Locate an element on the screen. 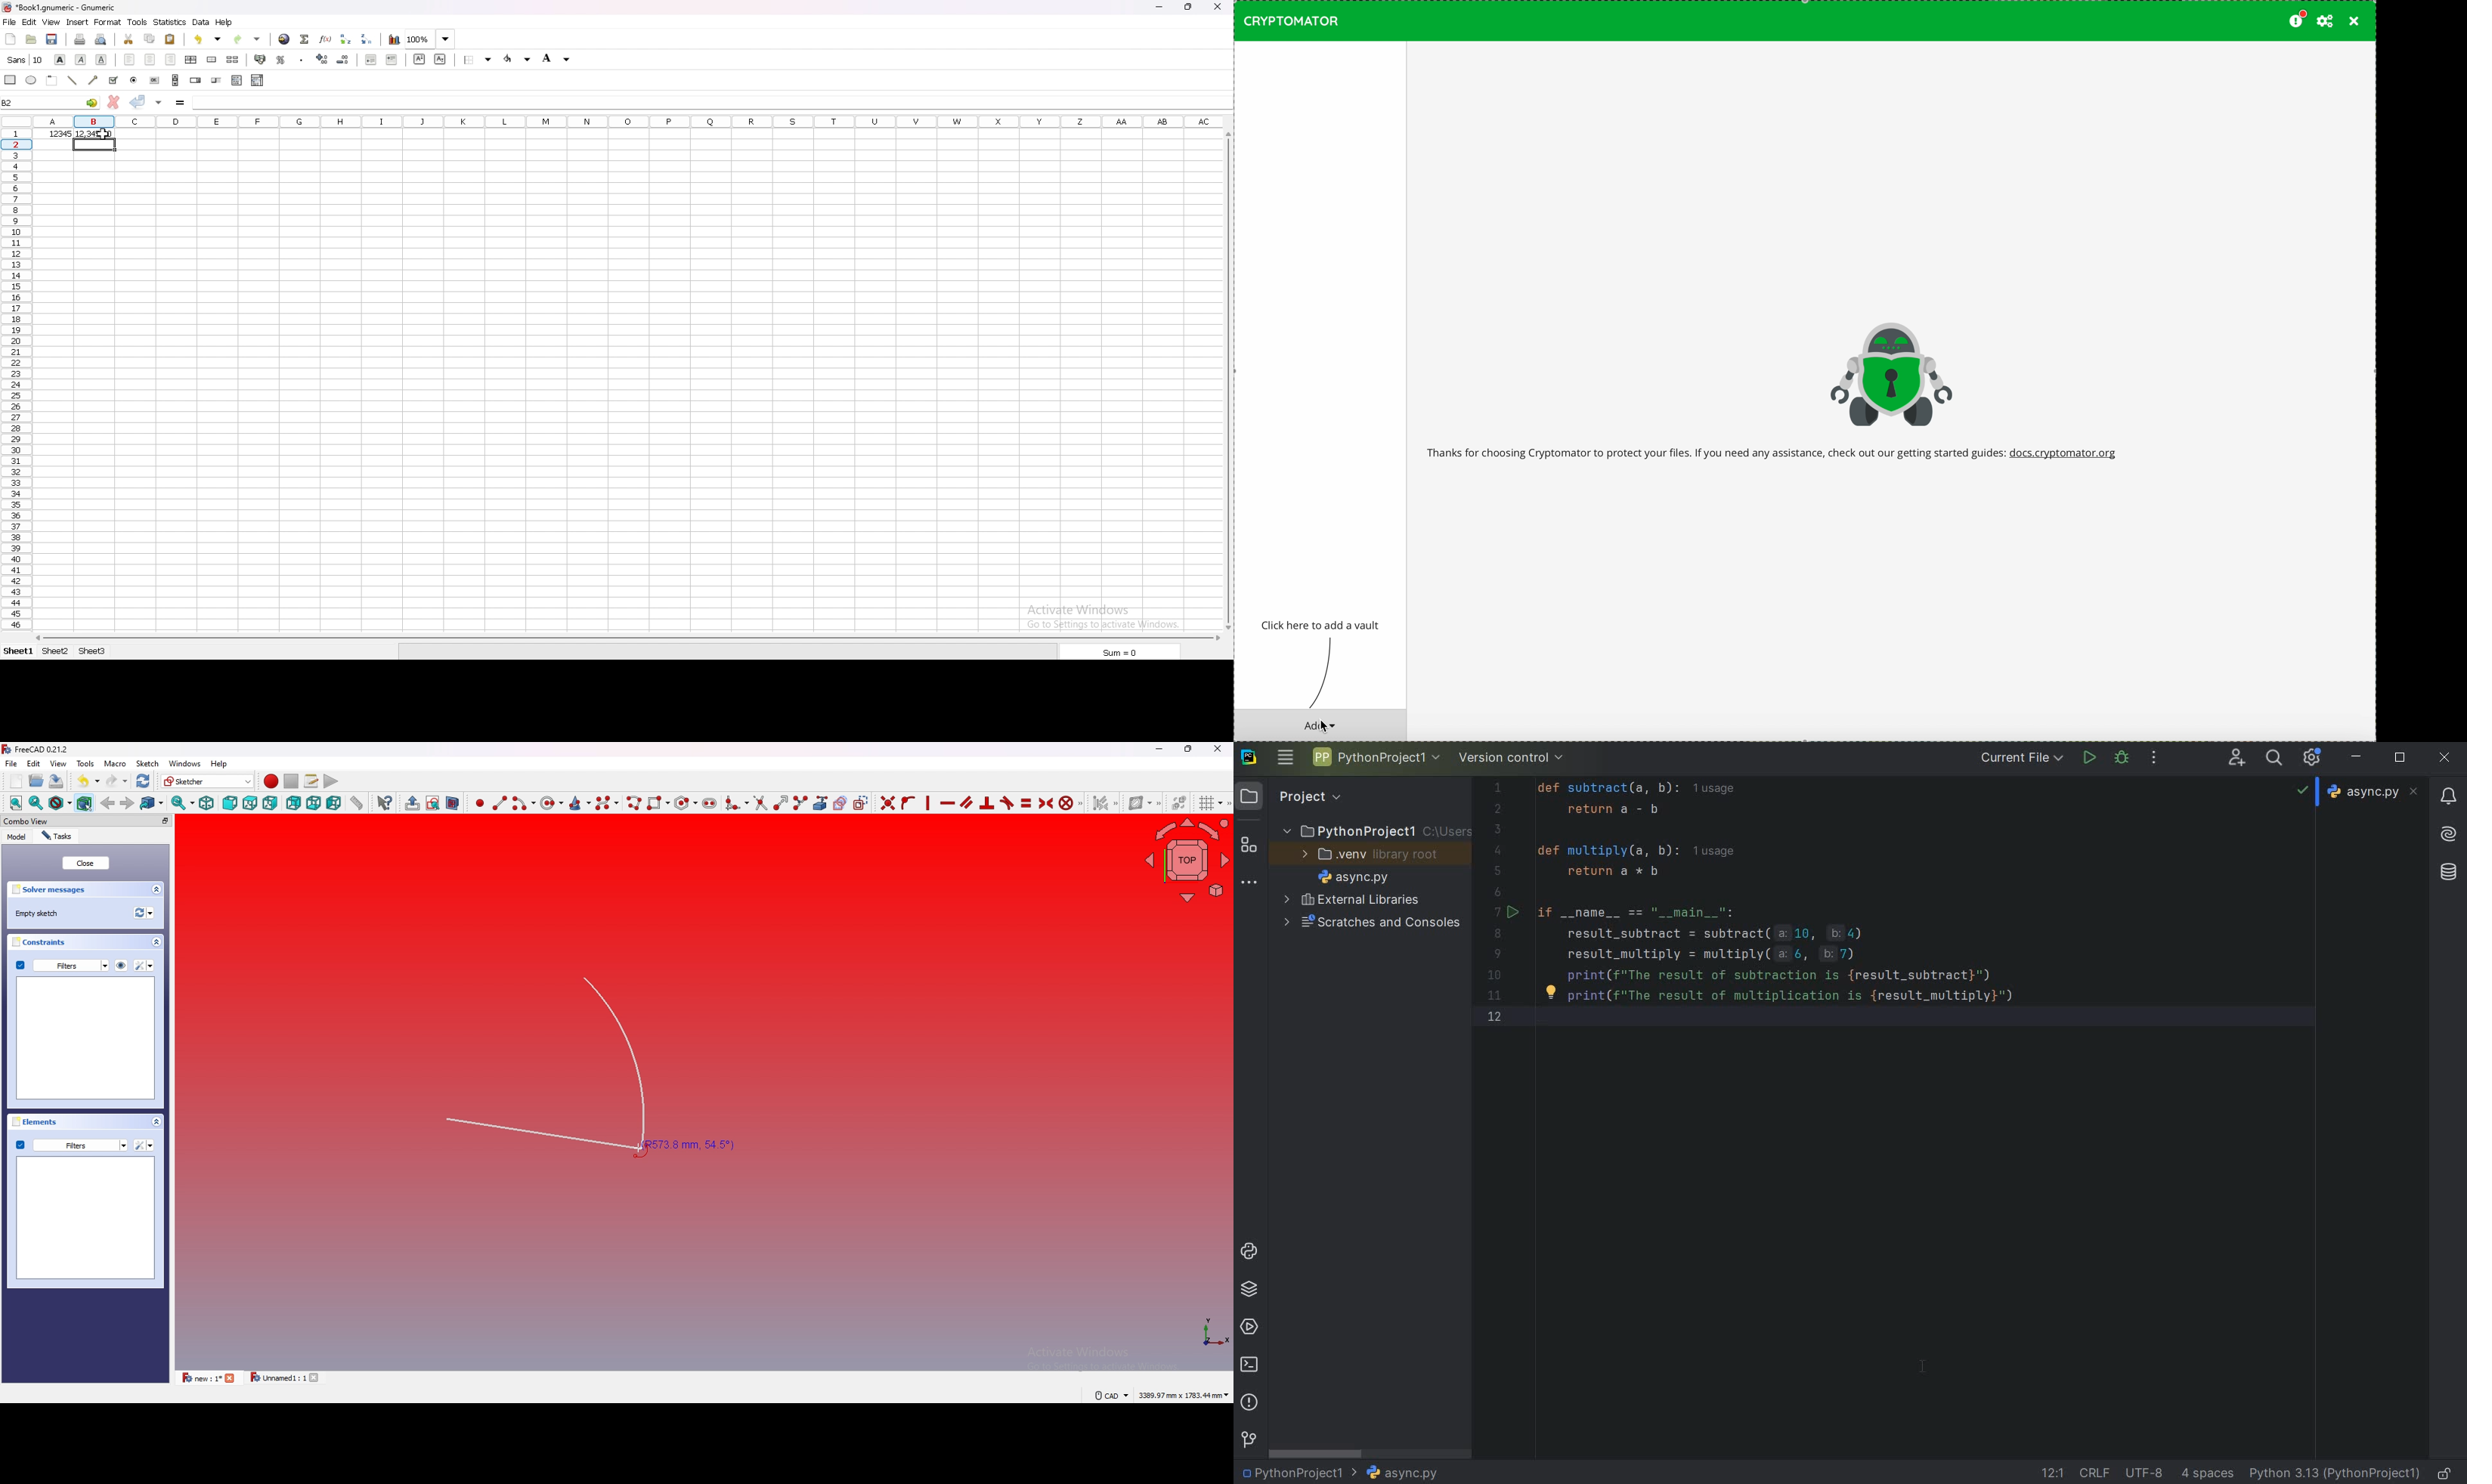 Image resolution: width=2492 pixels, height=1484 pixels. tools is located at coordinates (85, 763).